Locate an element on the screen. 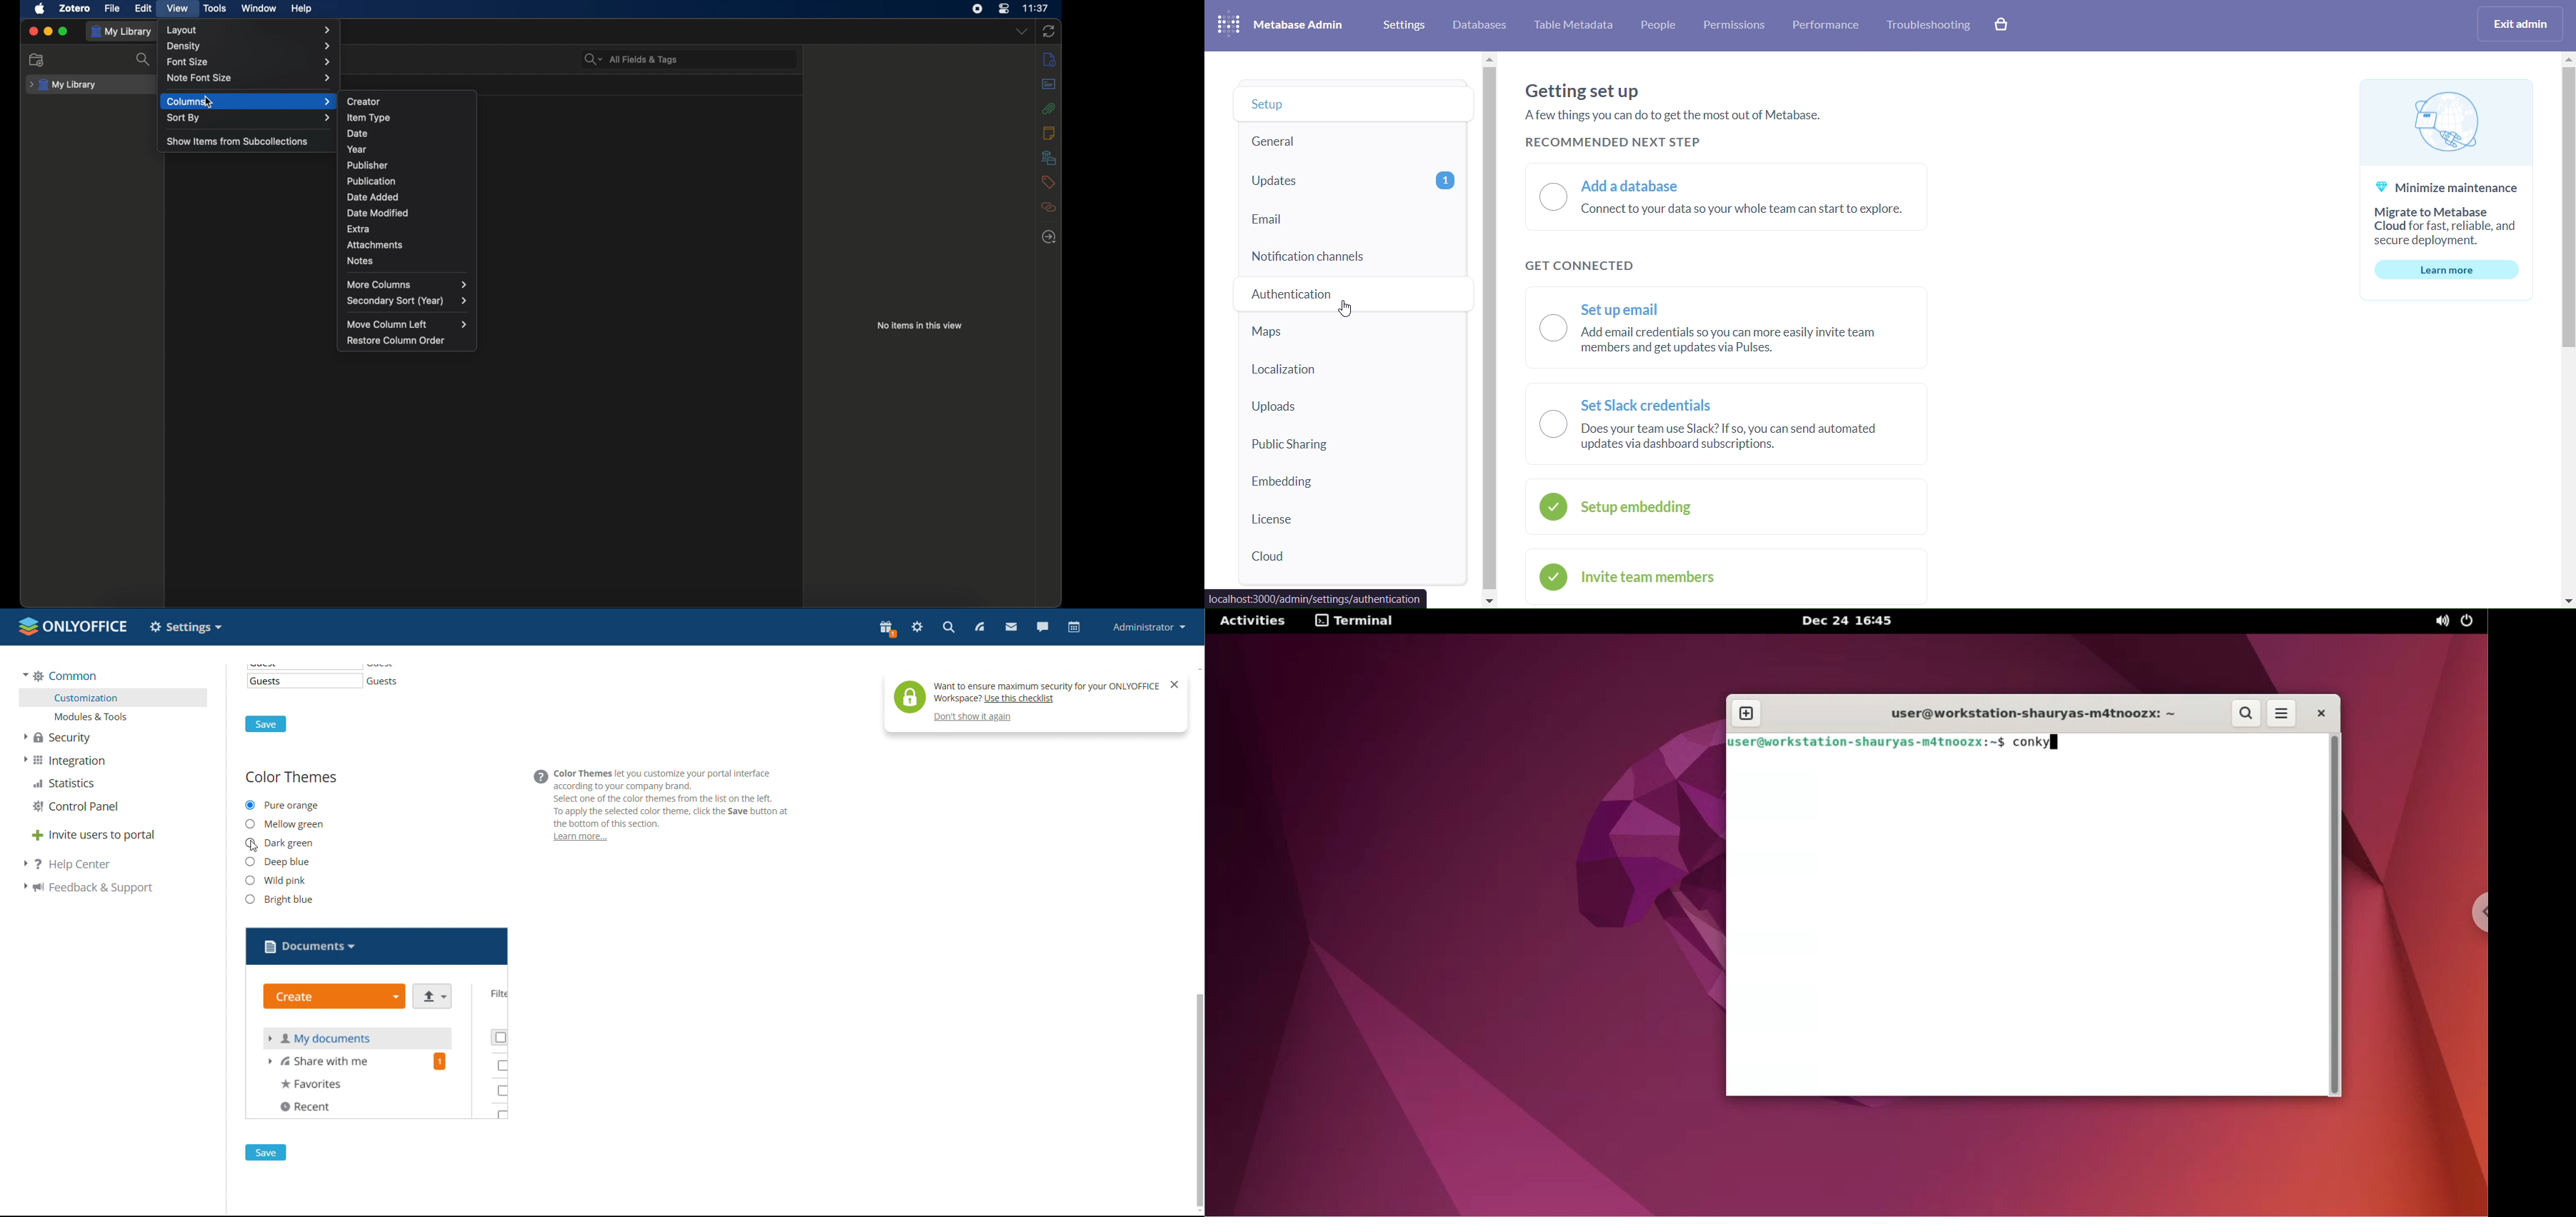  my library is located at coordinates (122, 32).